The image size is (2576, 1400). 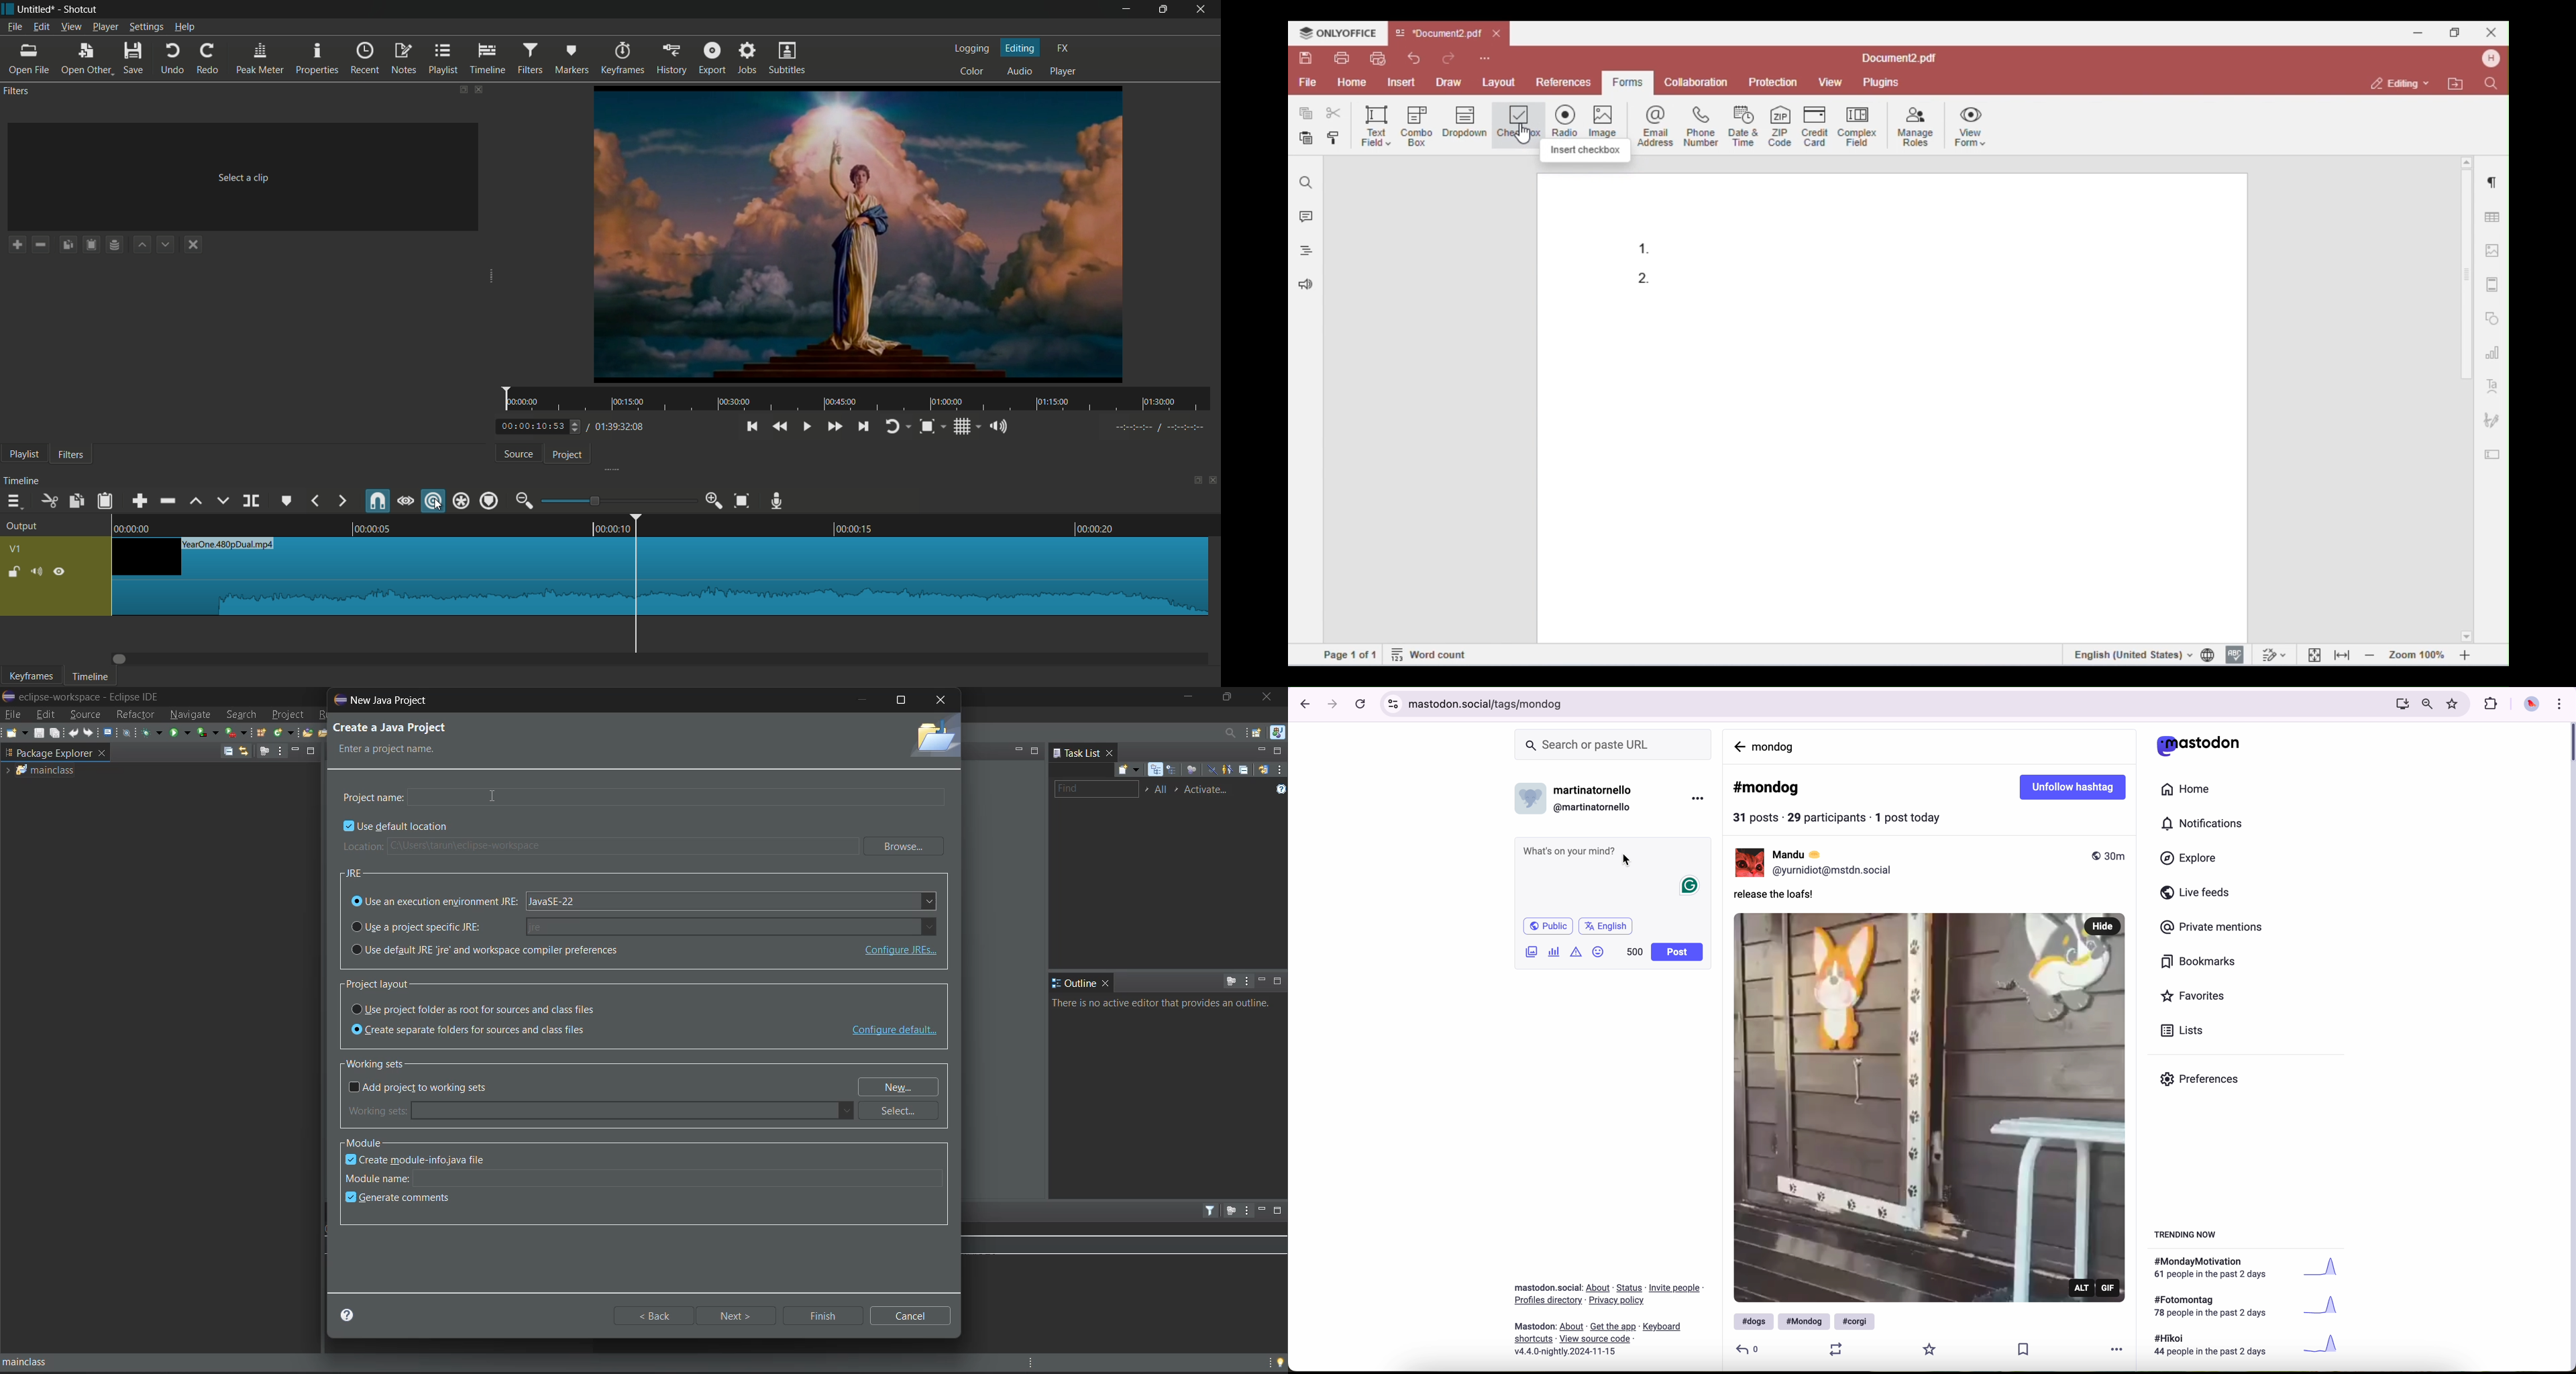 What do you see at coordinates (1574, 954) in the screenshot?
I see `content warning` at bounding box center [1574, 954].